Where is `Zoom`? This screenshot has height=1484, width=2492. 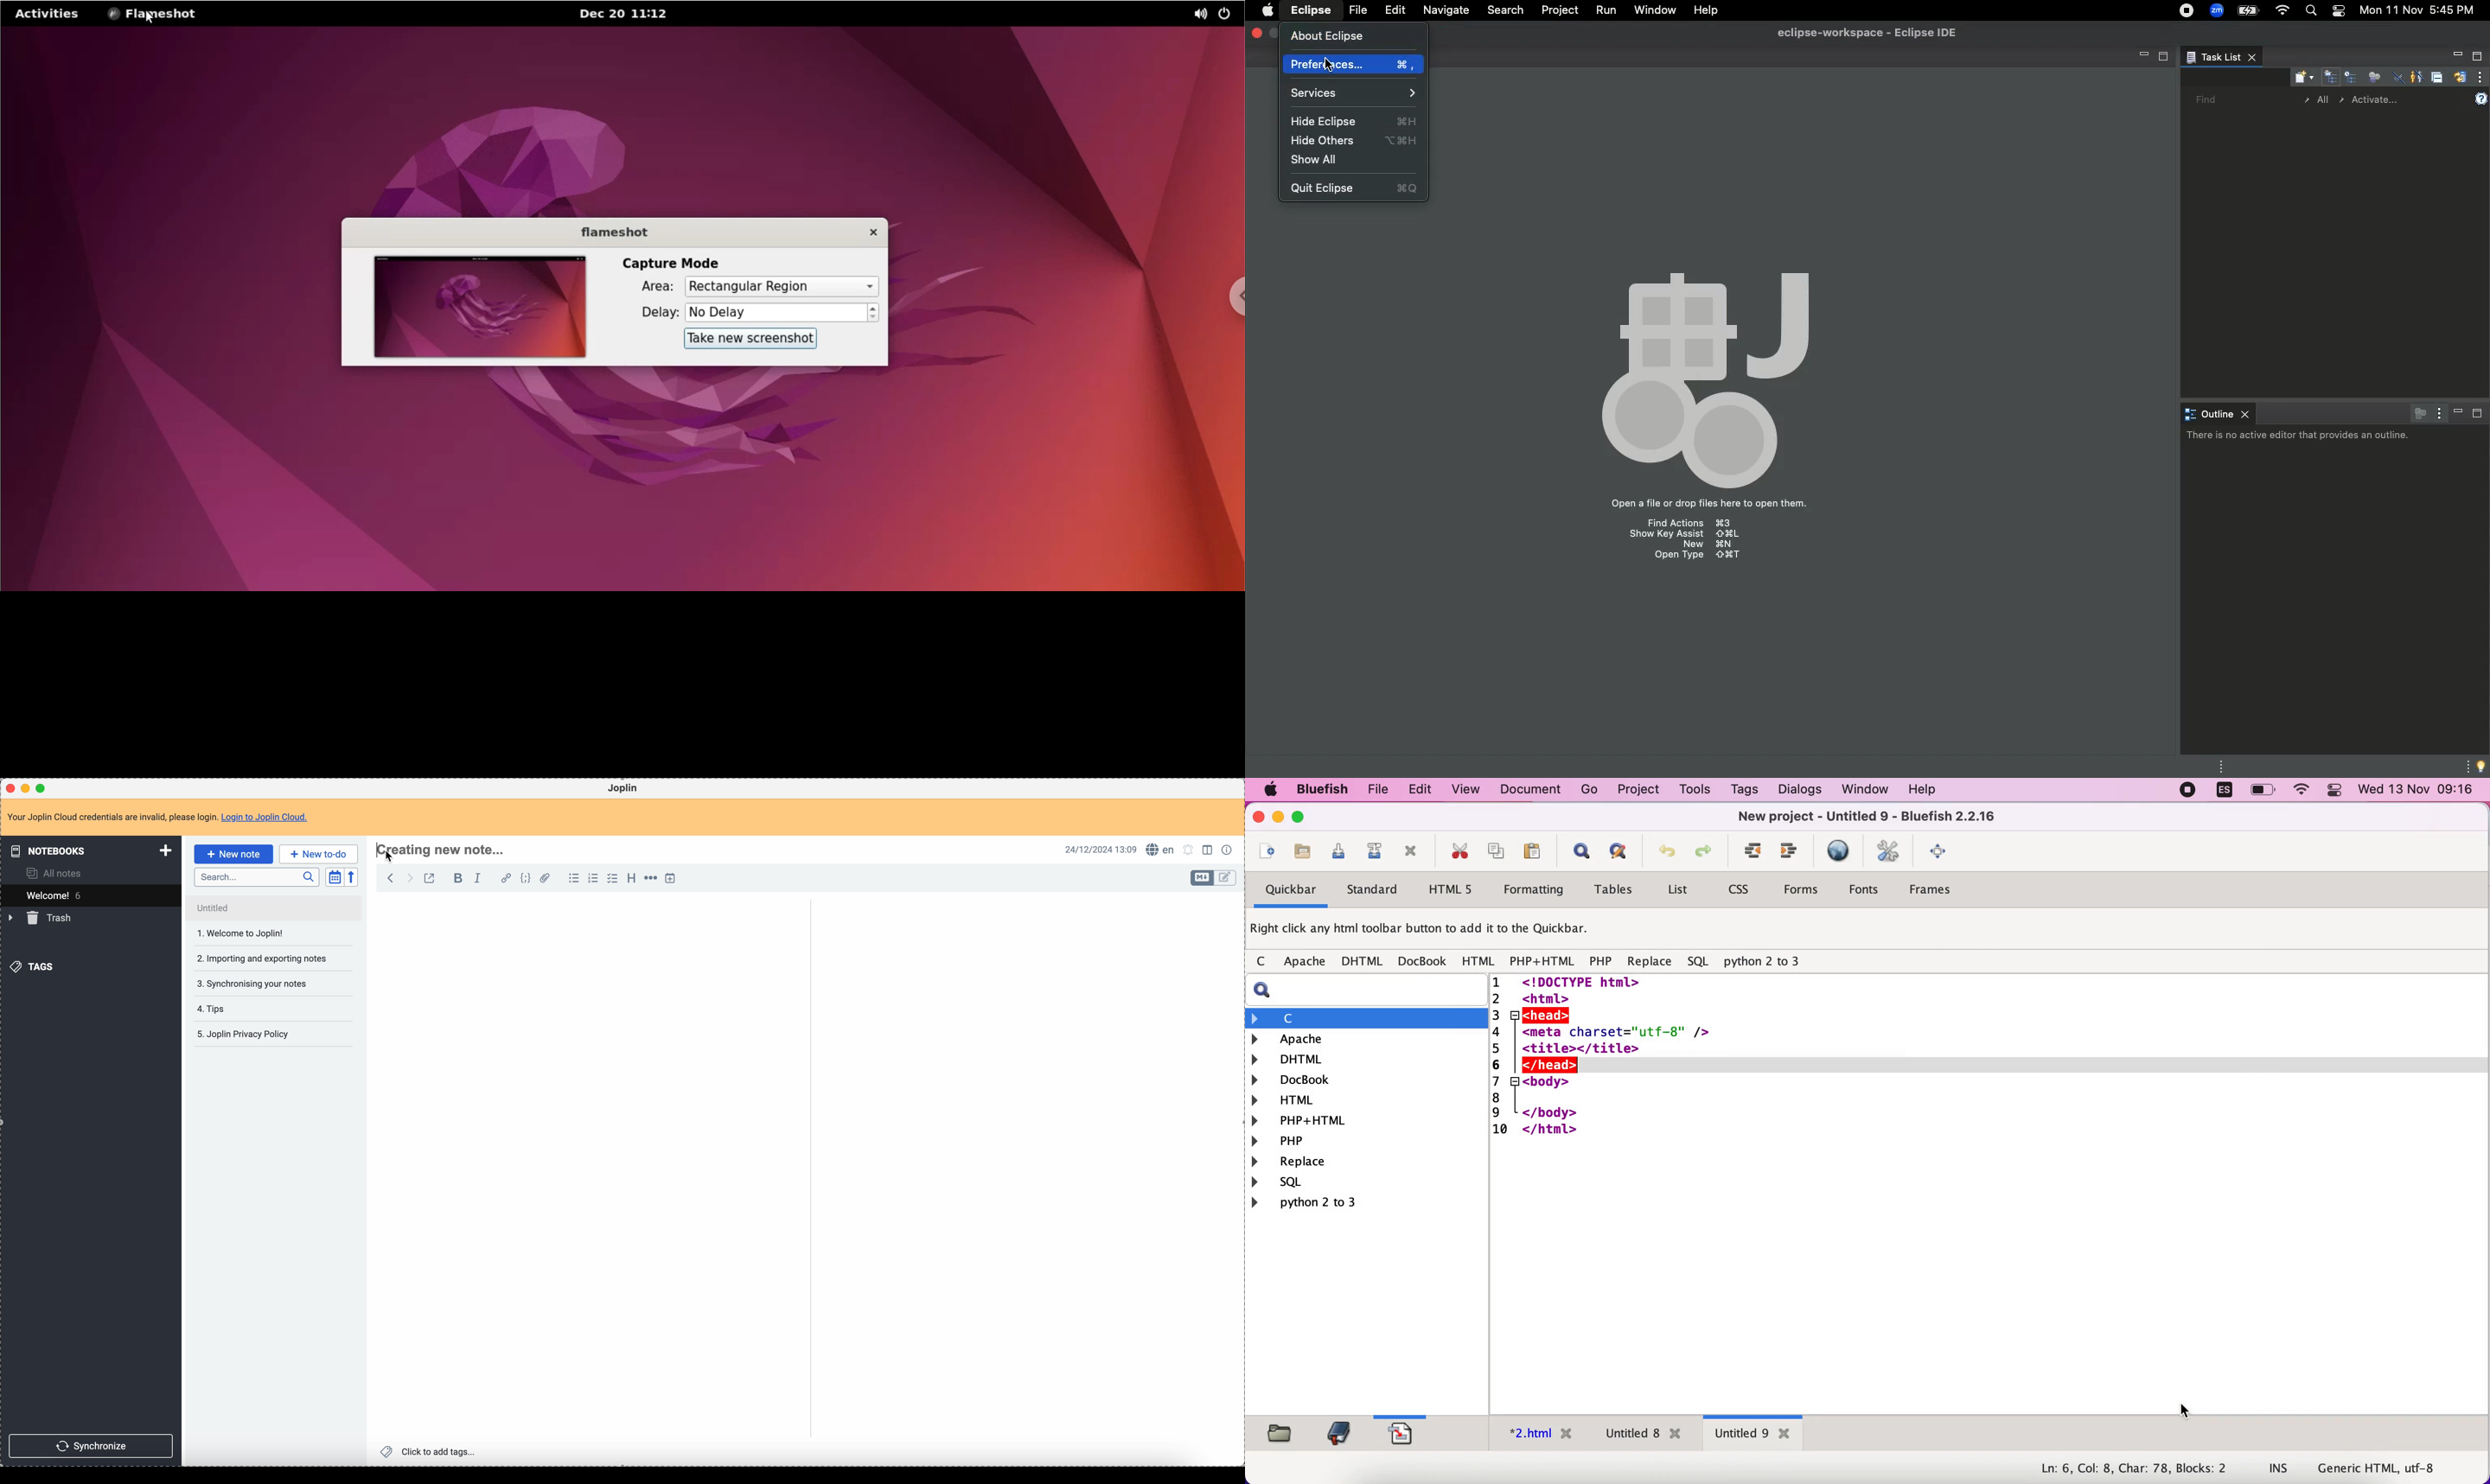
Zoom is located at coordinates (2216, 12).